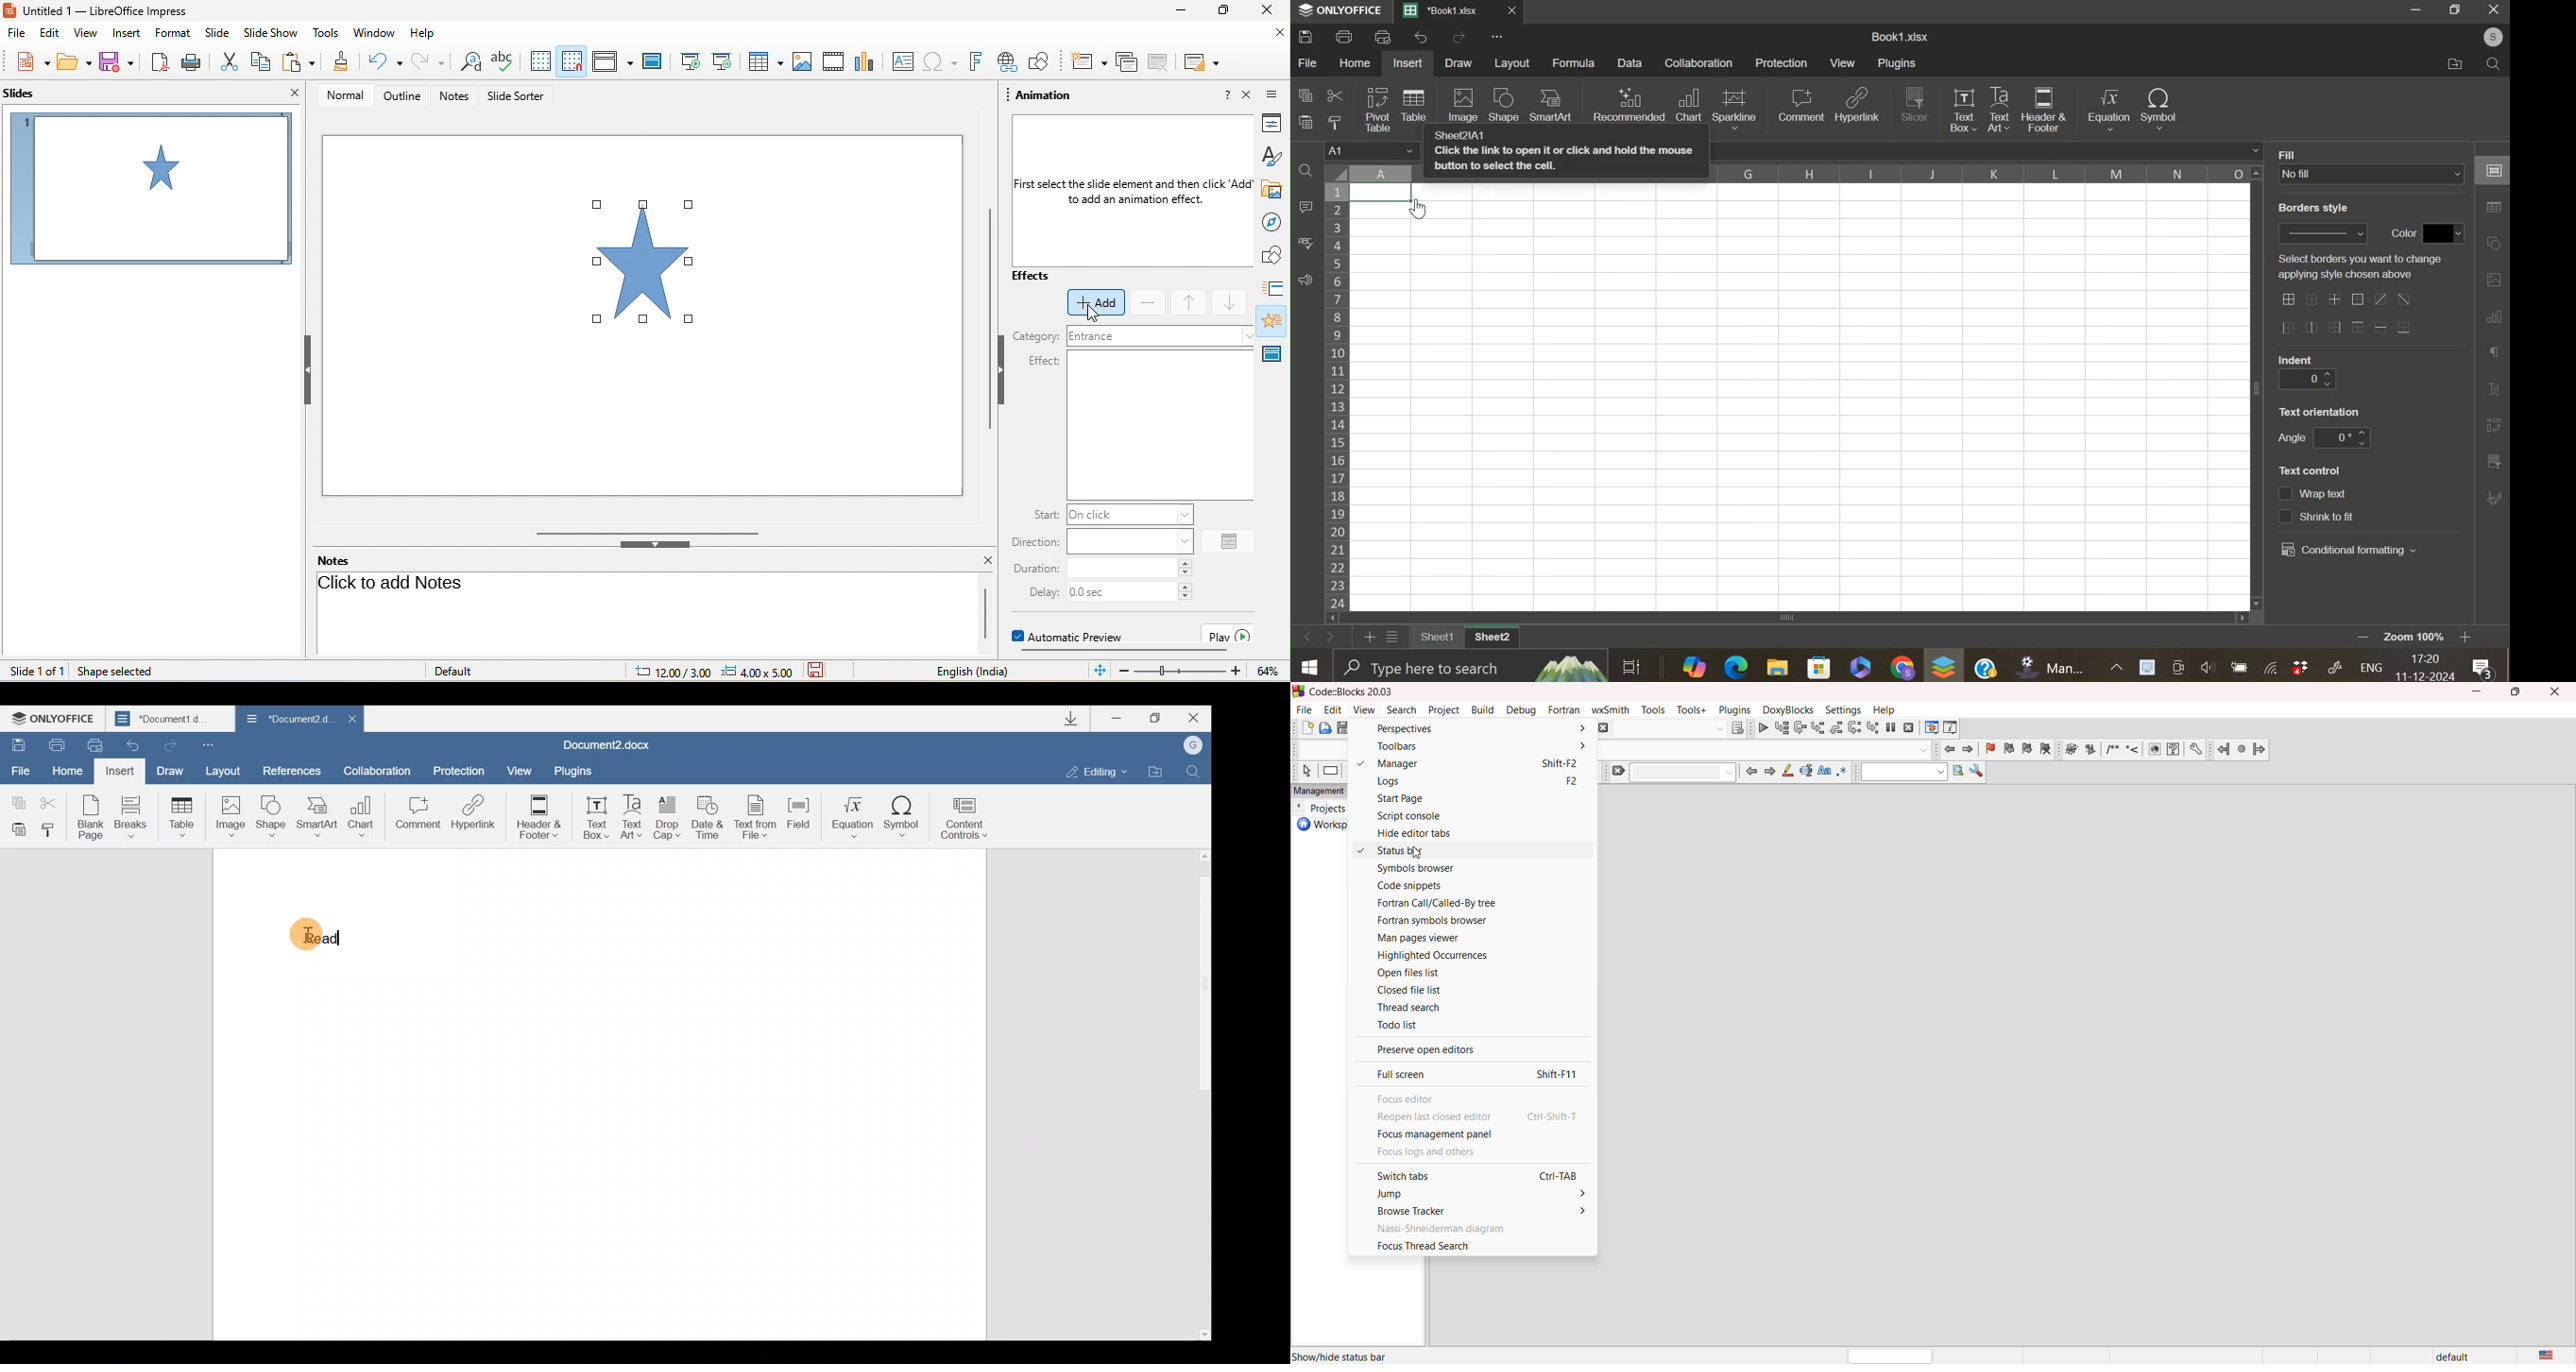 Image resolution: width=2576 pixels, height=1372 pixels. What do you see at coordinates (1501, 38) in the screenshot?
I see `view more` at bounding box center [1501, 38].